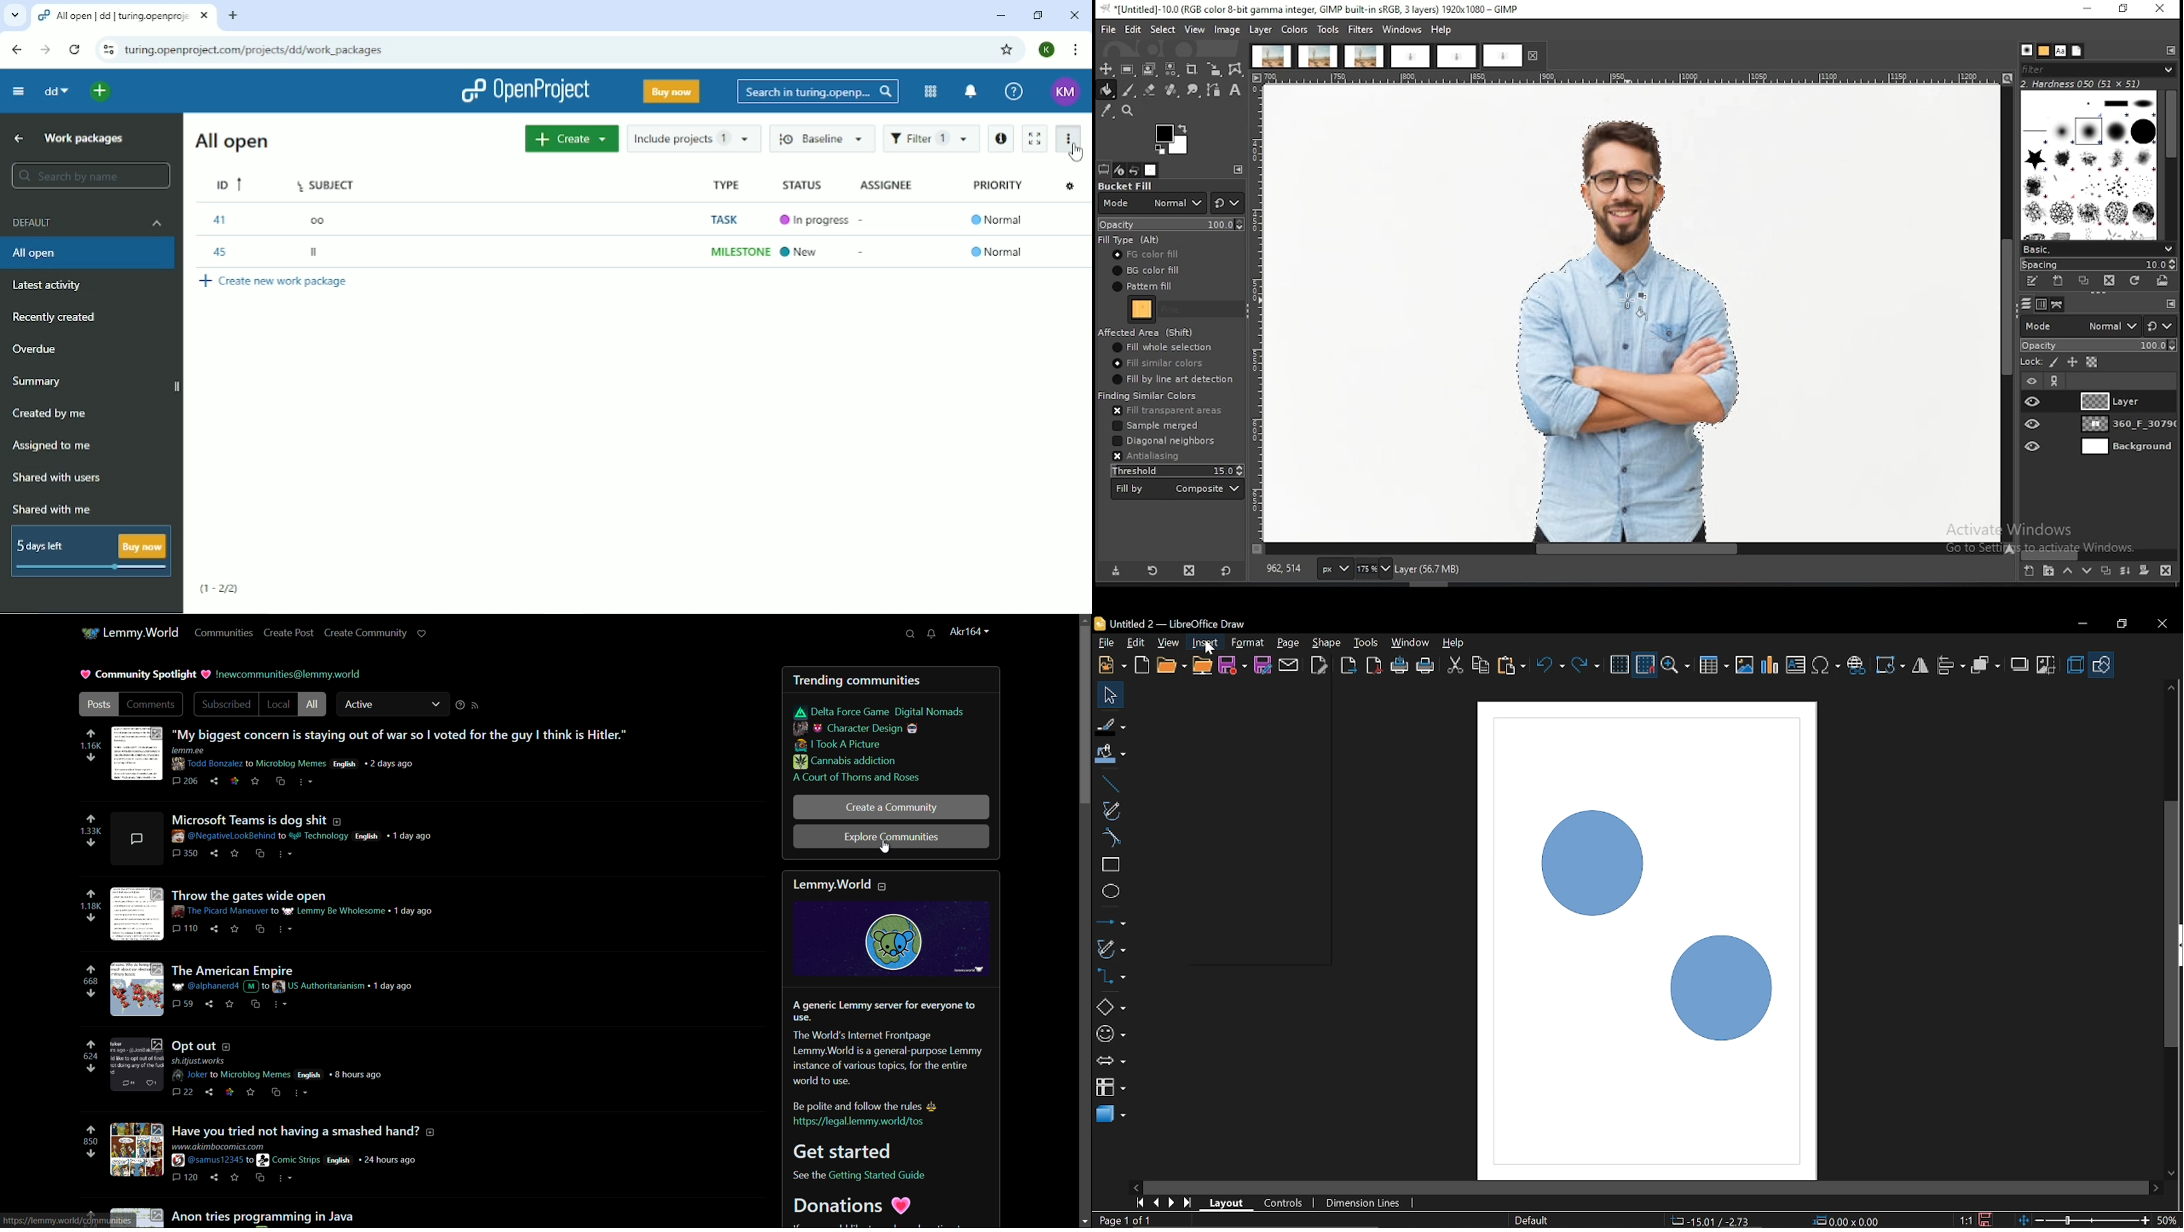  I want to click on antialiasing, so click(1146, 457).